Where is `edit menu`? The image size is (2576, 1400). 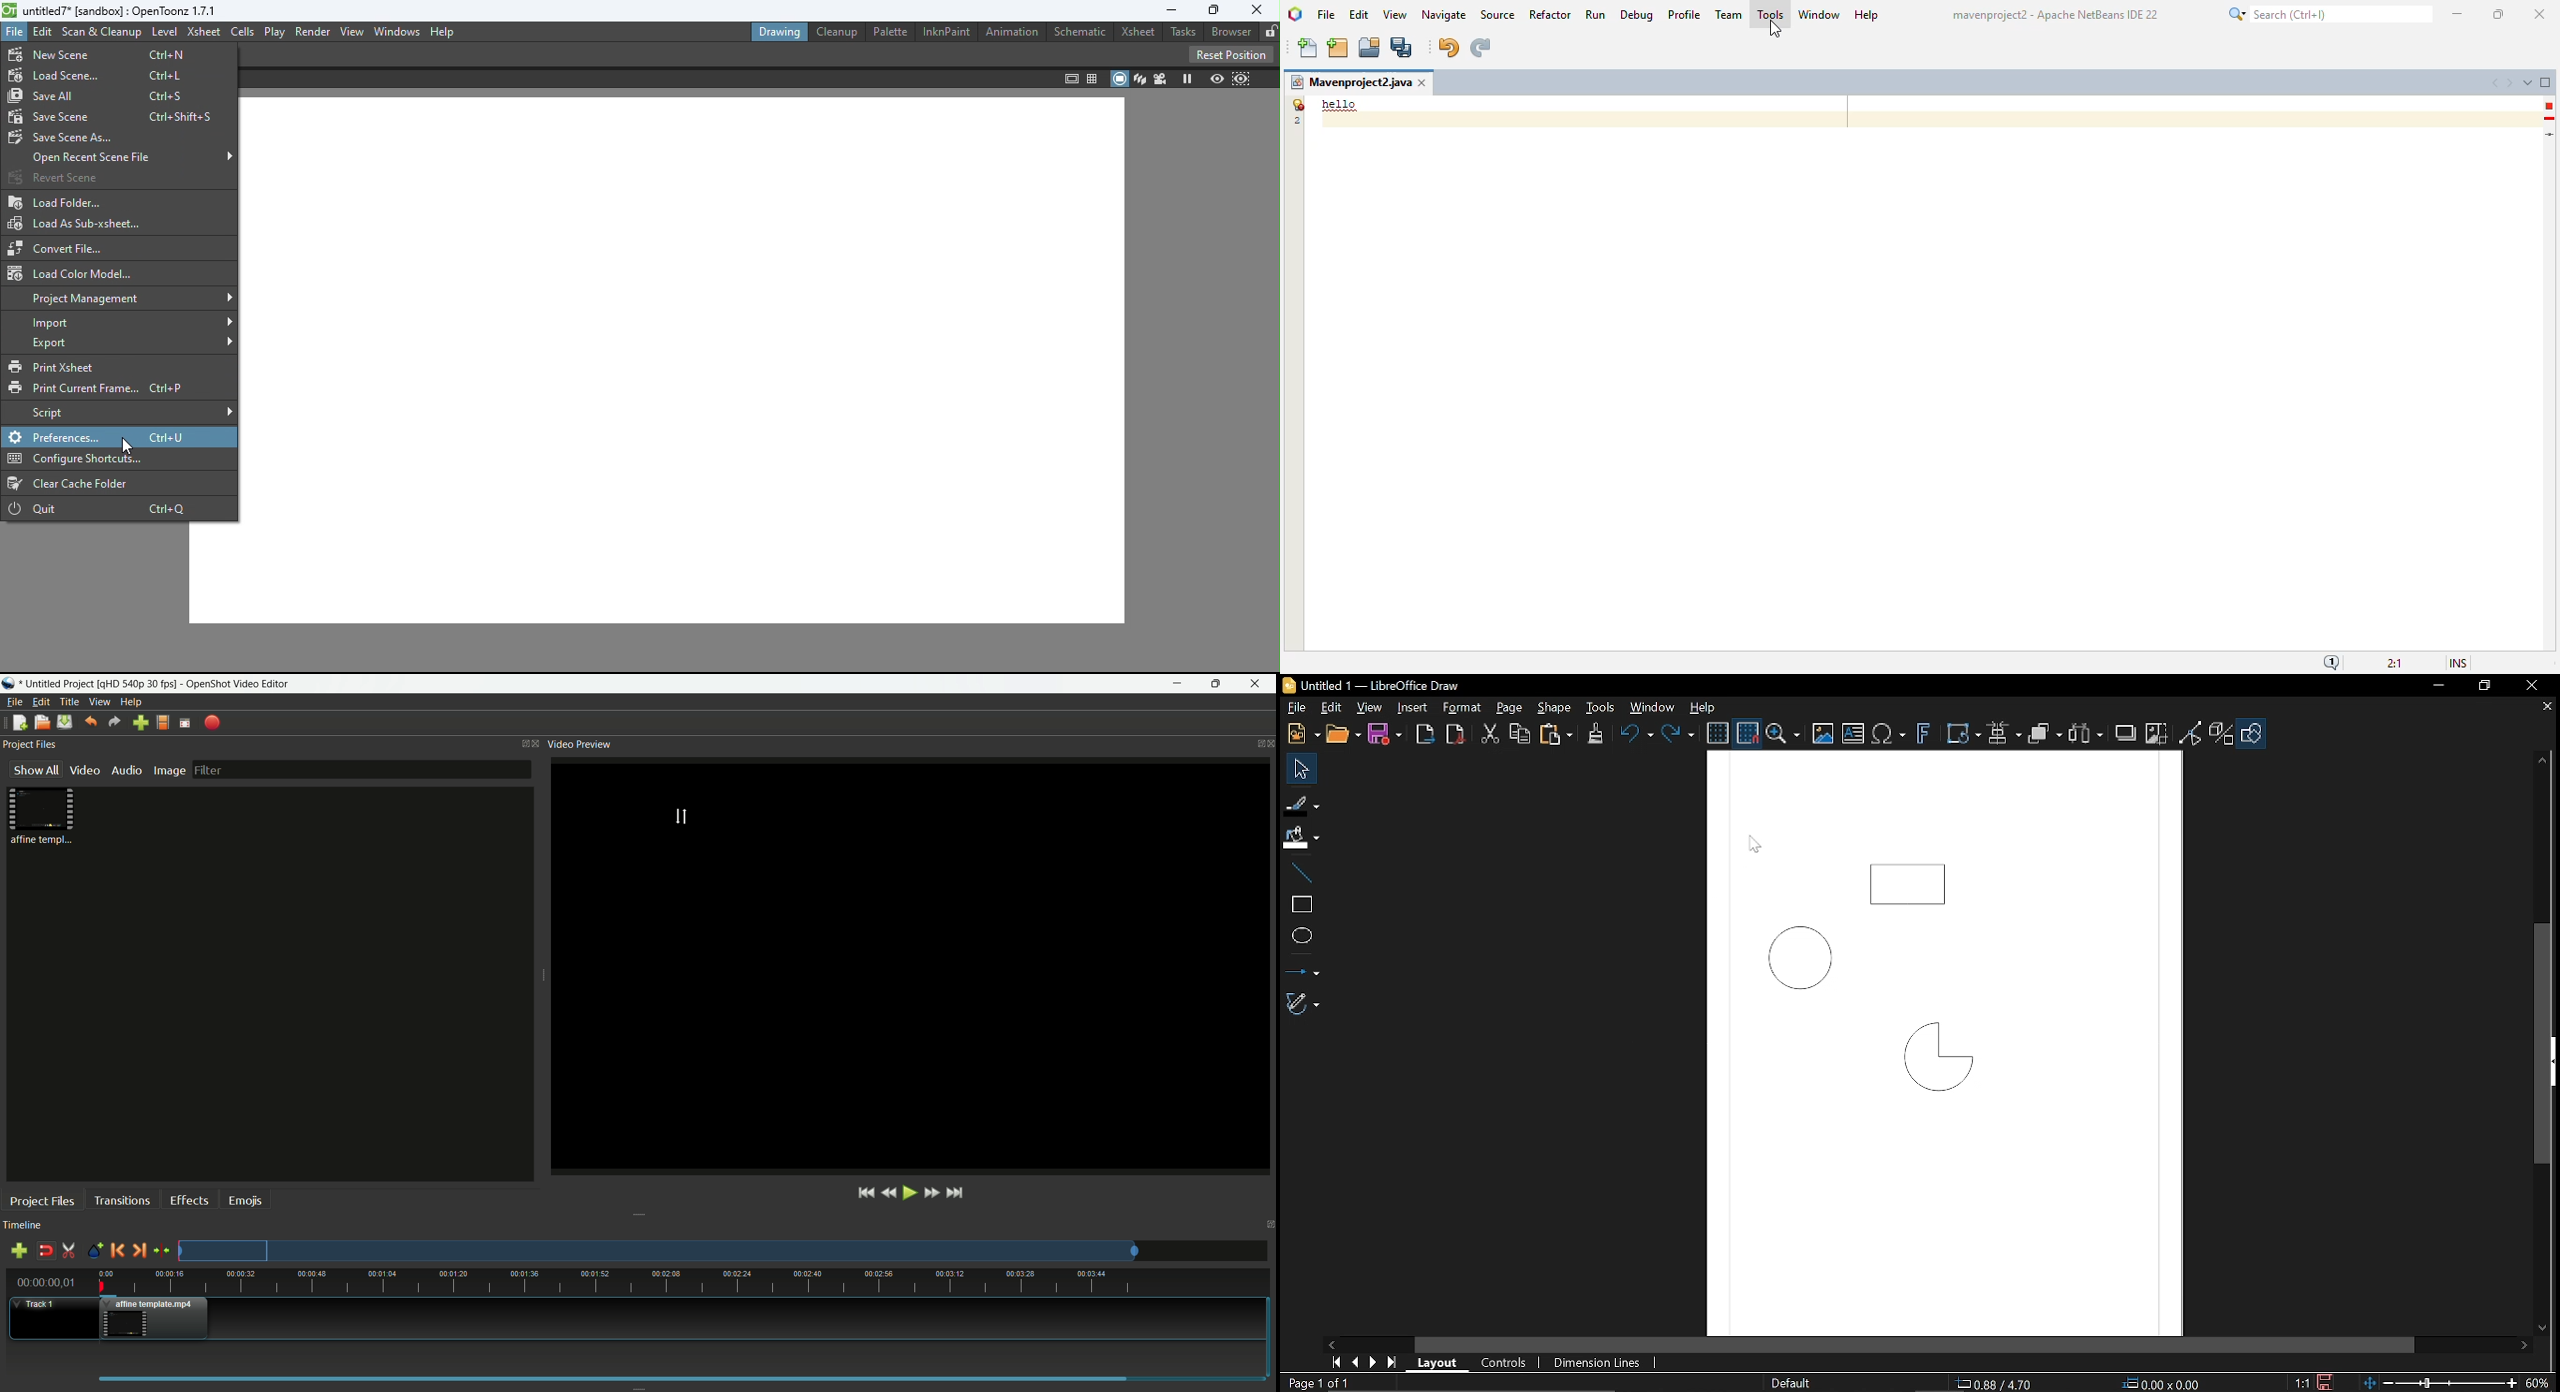
edit menu is located at coordinates (41, 702).